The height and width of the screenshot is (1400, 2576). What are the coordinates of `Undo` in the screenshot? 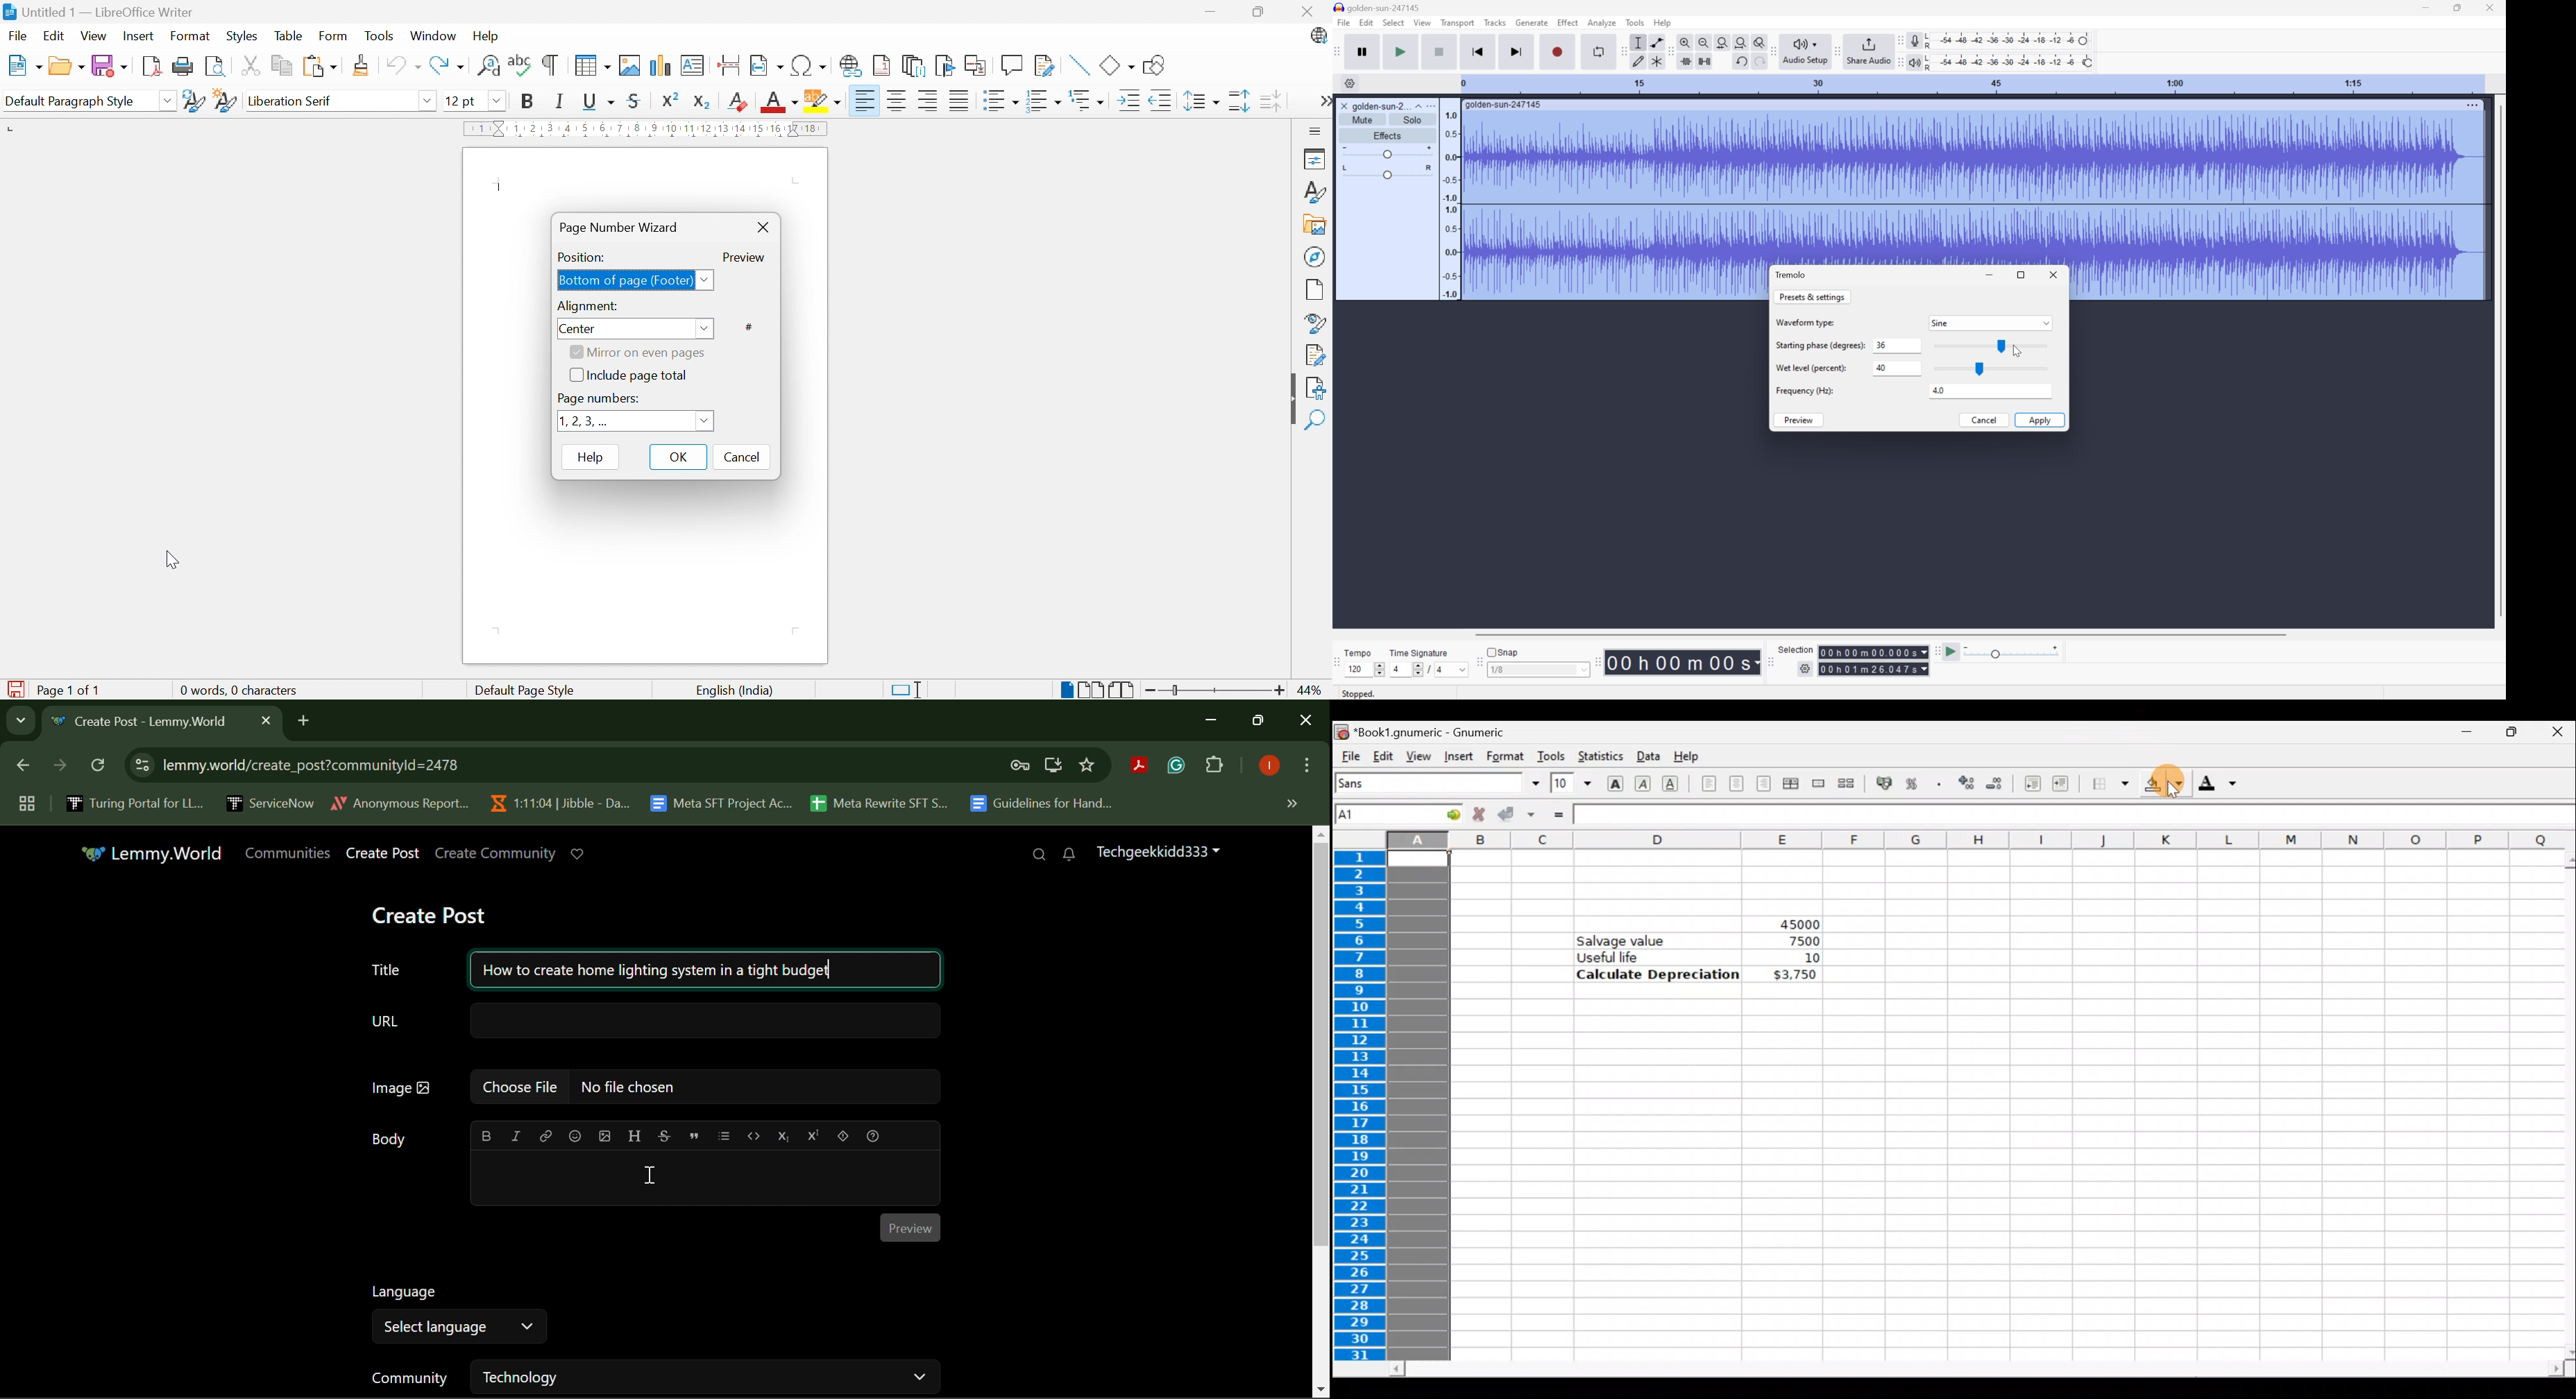 It's located at (404, 66).